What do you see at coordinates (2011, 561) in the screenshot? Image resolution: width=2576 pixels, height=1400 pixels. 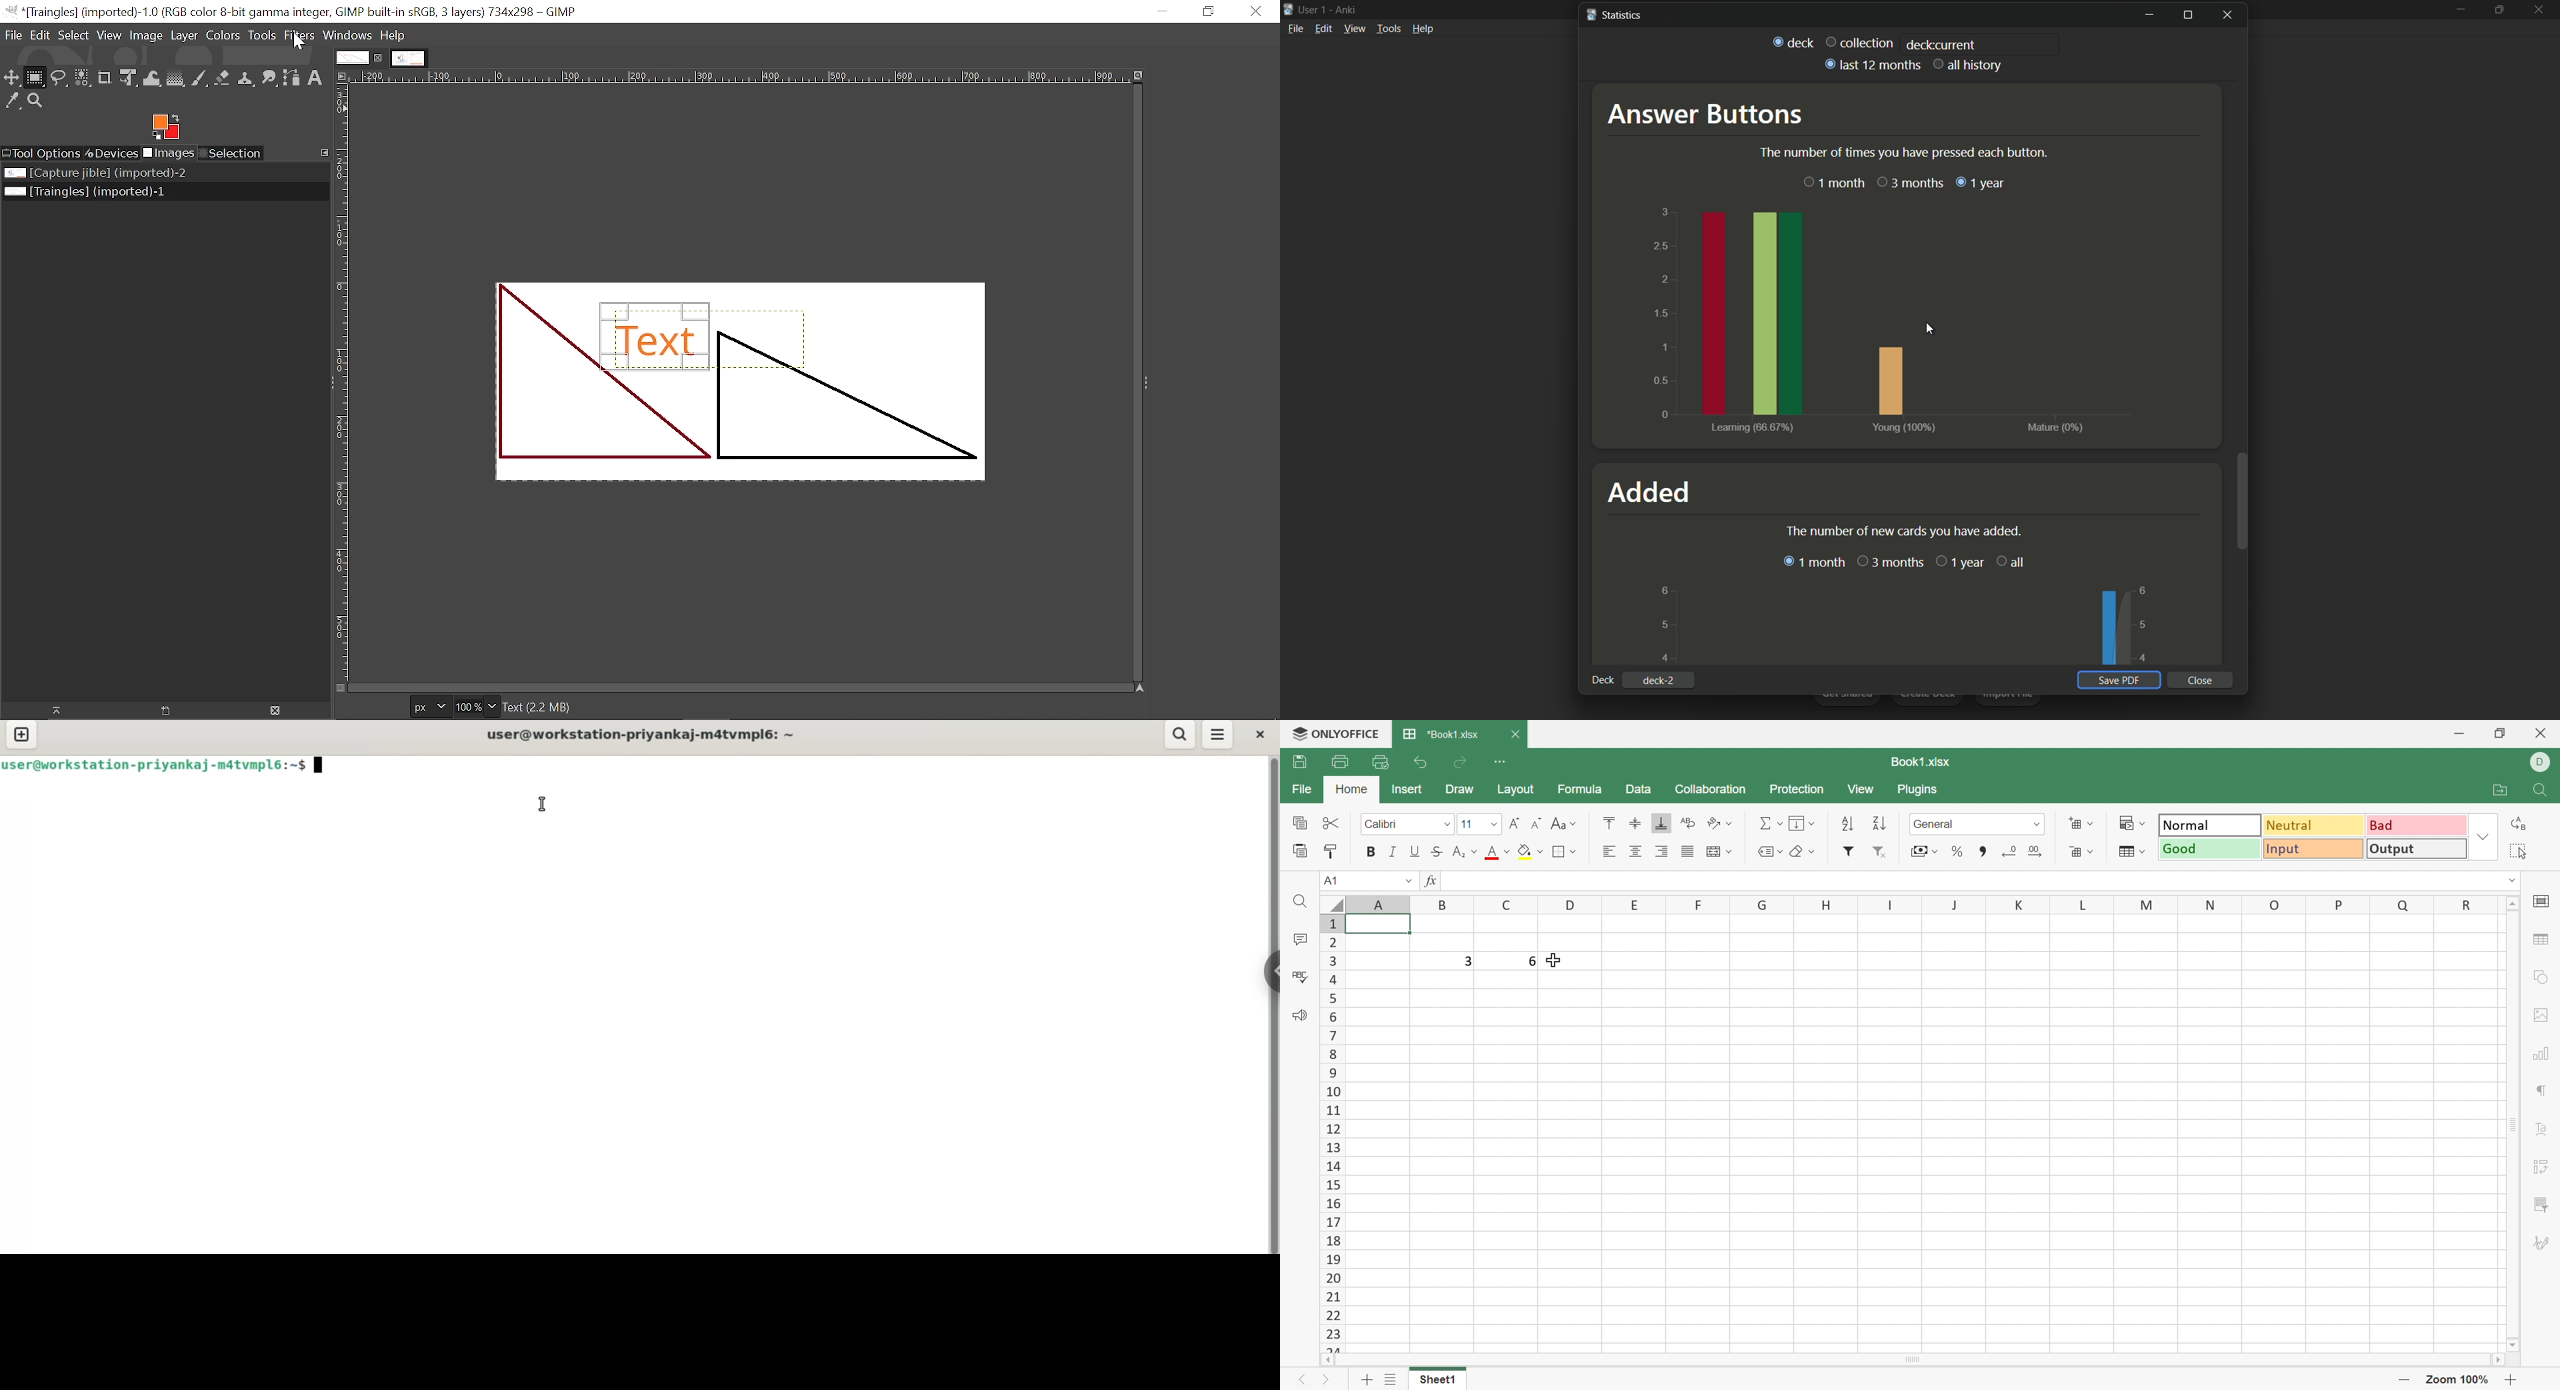 I see `all` at bounding box center [2011, 561].